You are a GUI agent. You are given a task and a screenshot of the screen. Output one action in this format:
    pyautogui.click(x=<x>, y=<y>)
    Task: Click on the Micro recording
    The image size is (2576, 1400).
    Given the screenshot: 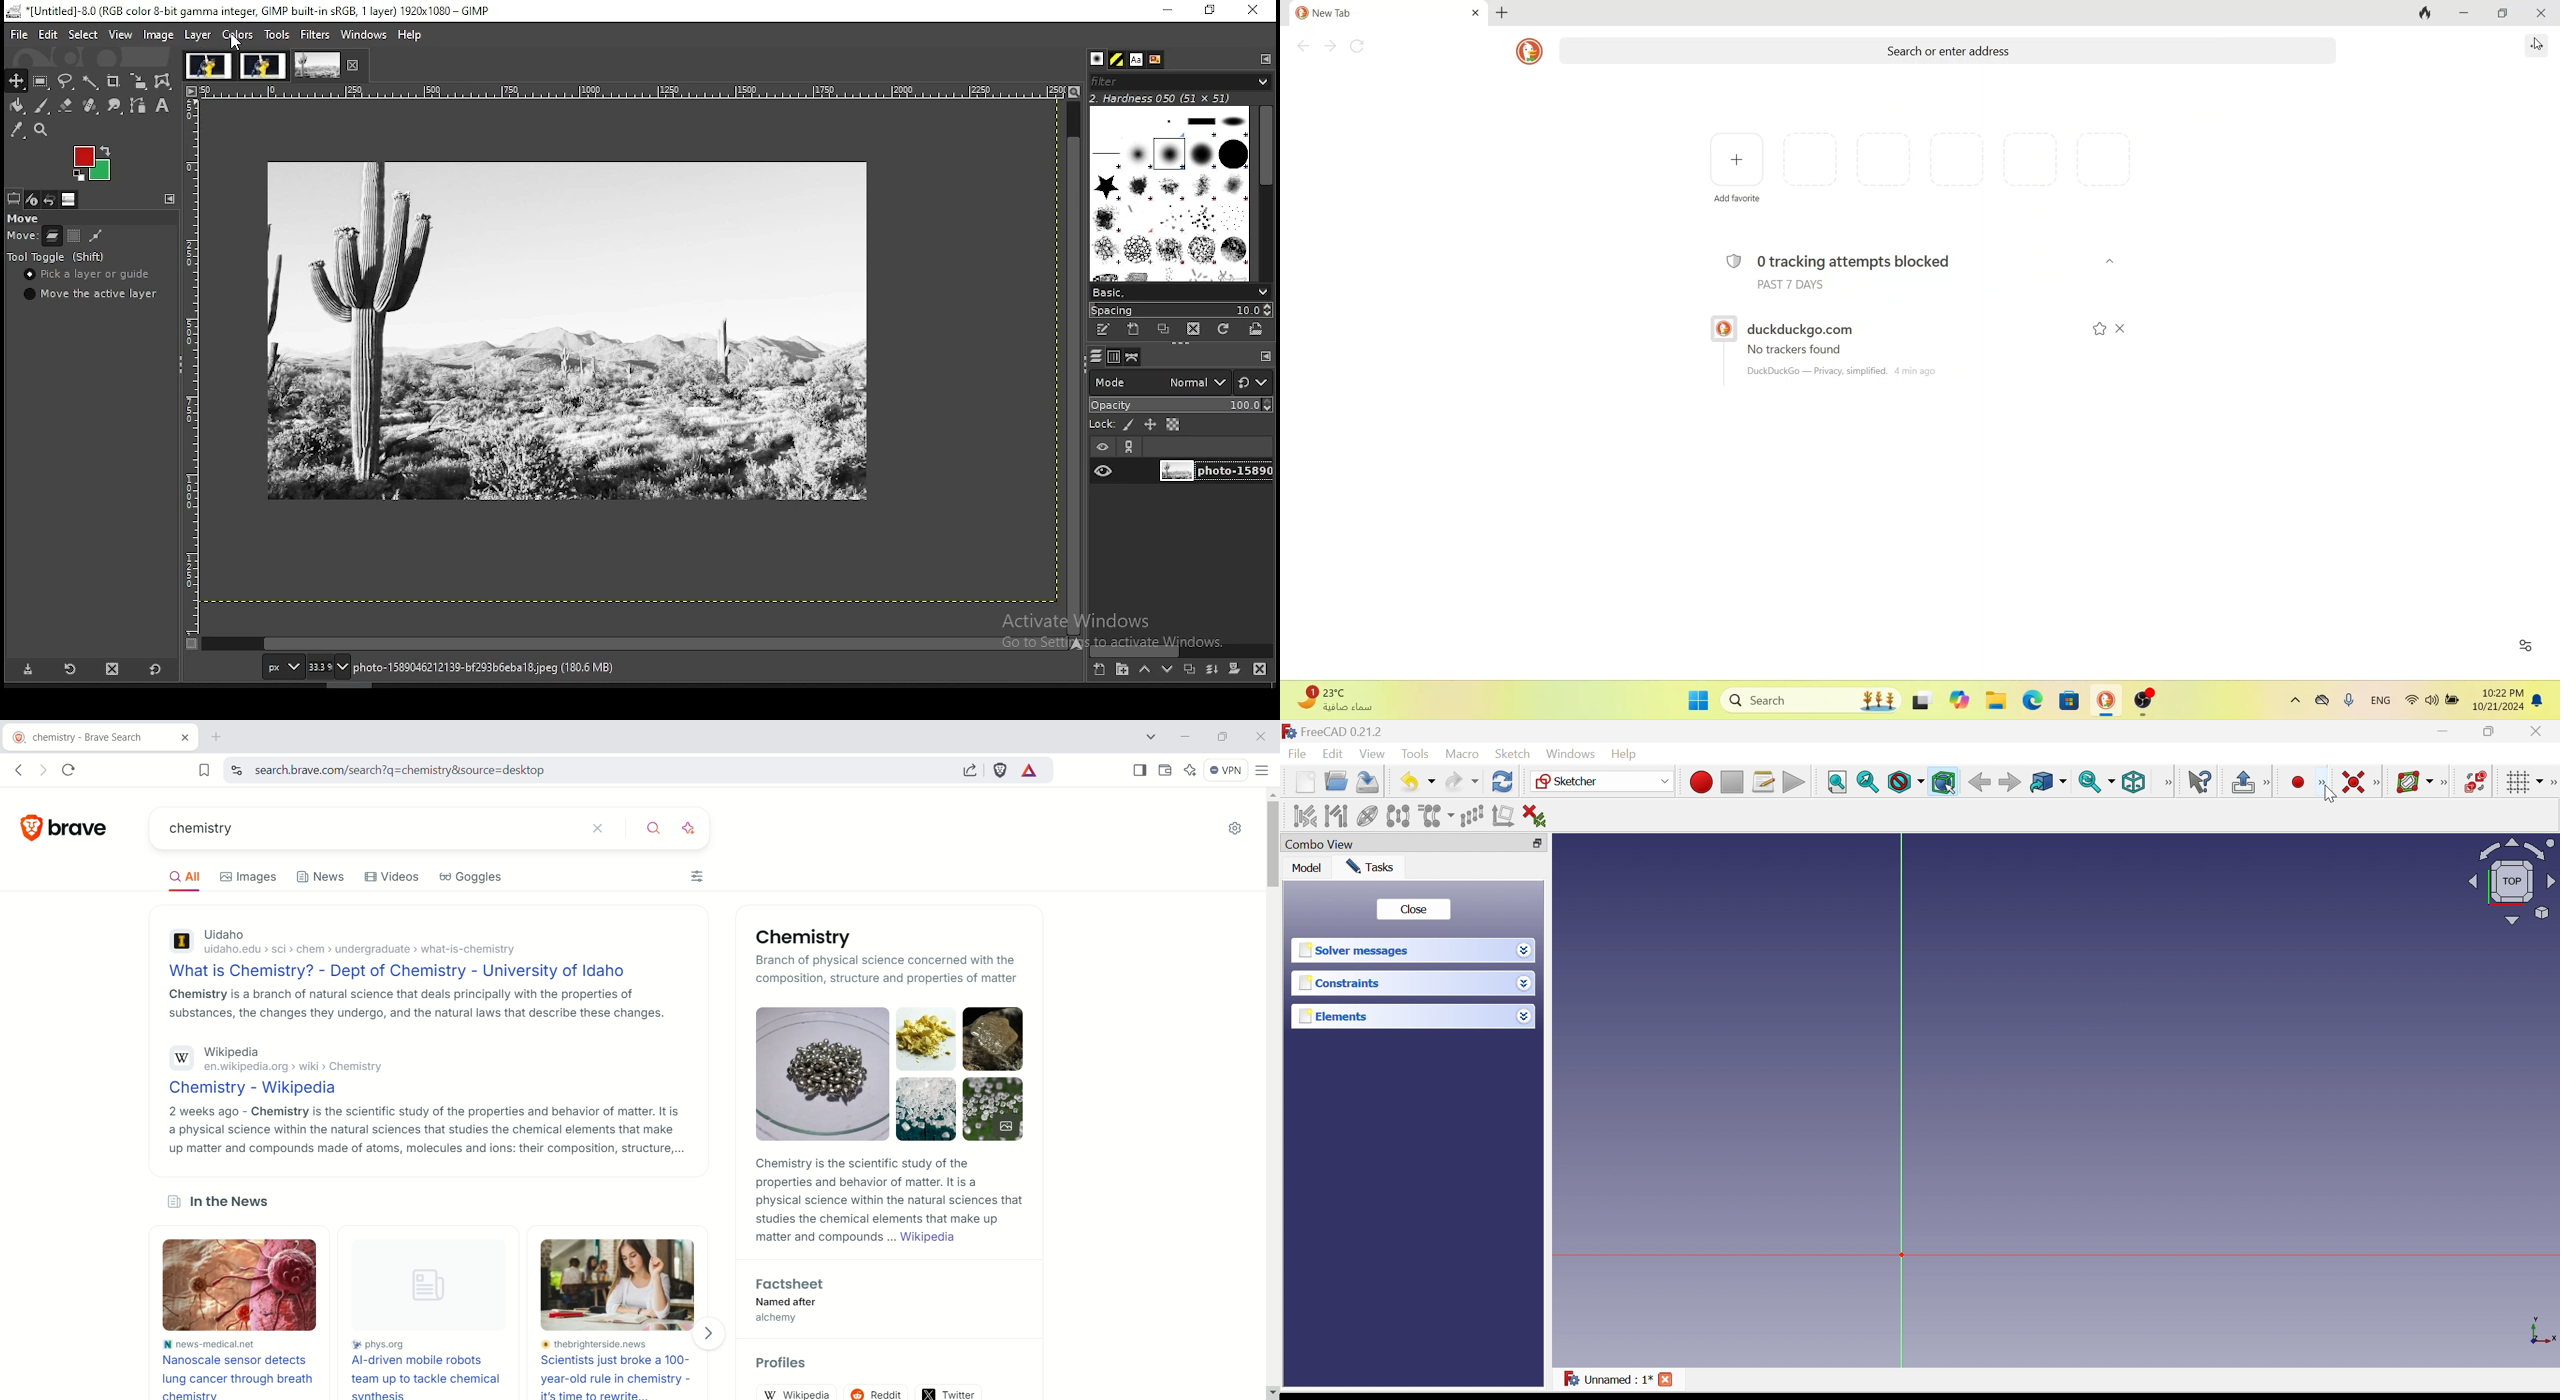 What is the action you would take?
    pyautogui.click(x=2299, y=783)
    